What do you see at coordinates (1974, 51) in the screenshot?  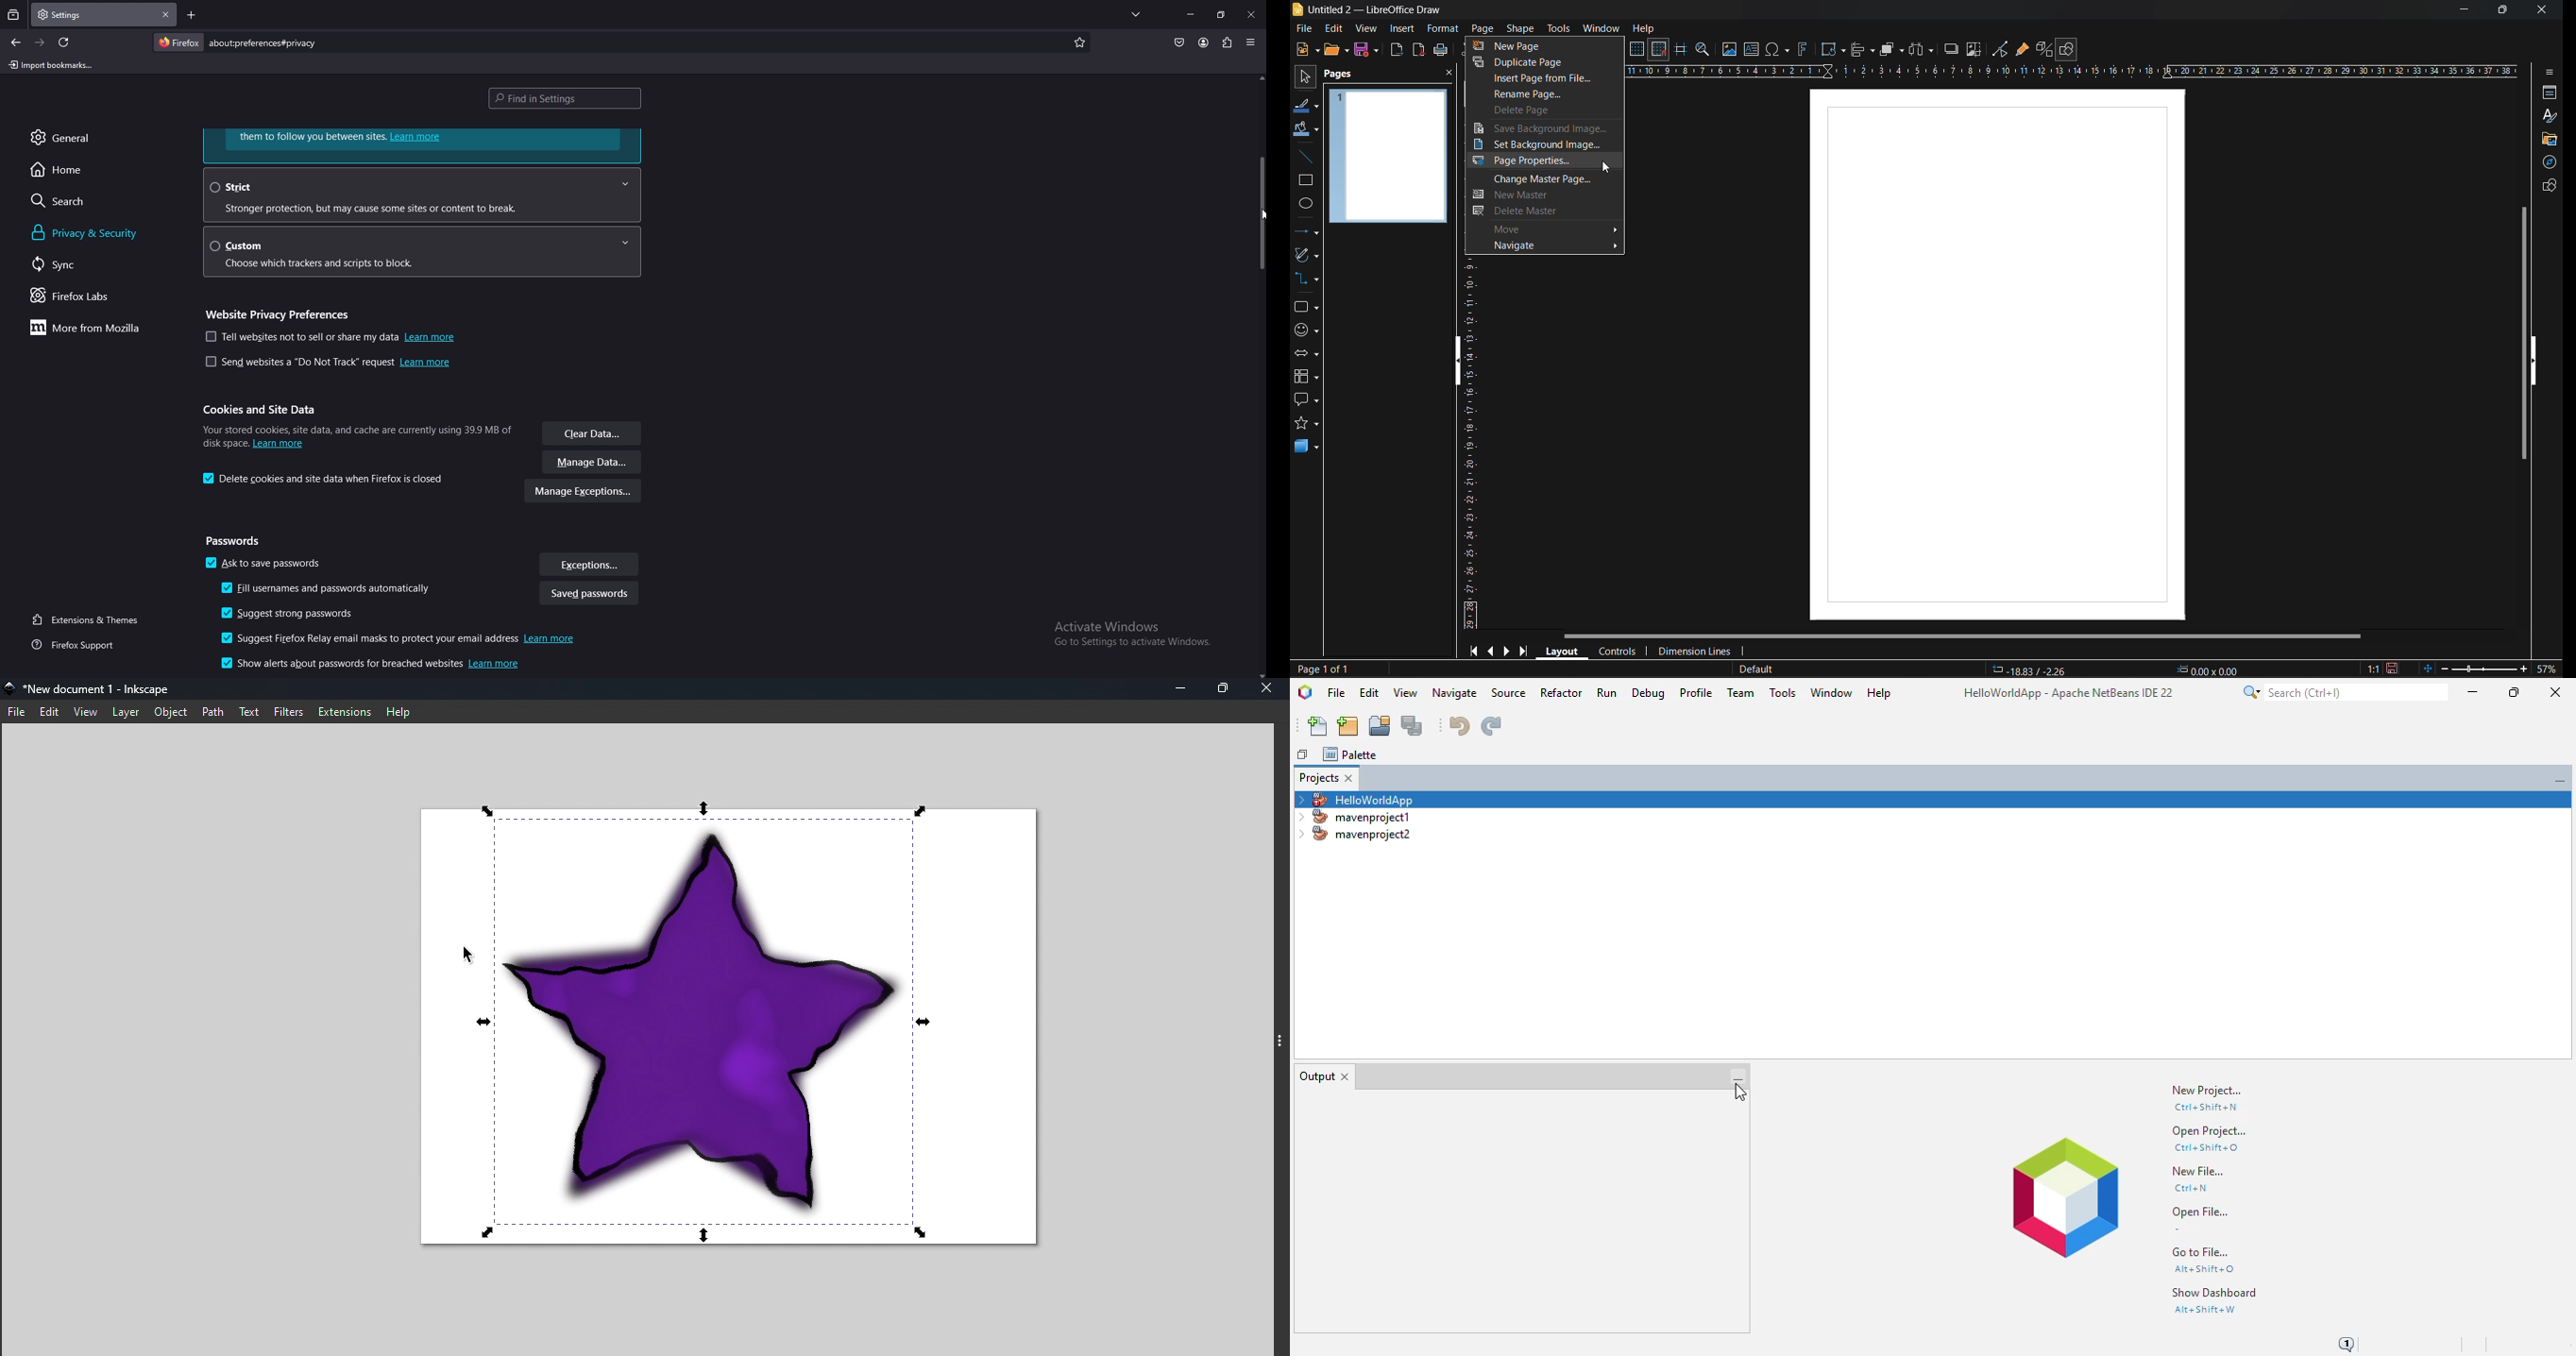 I see `crop image` at bounding box center [1974, 51].